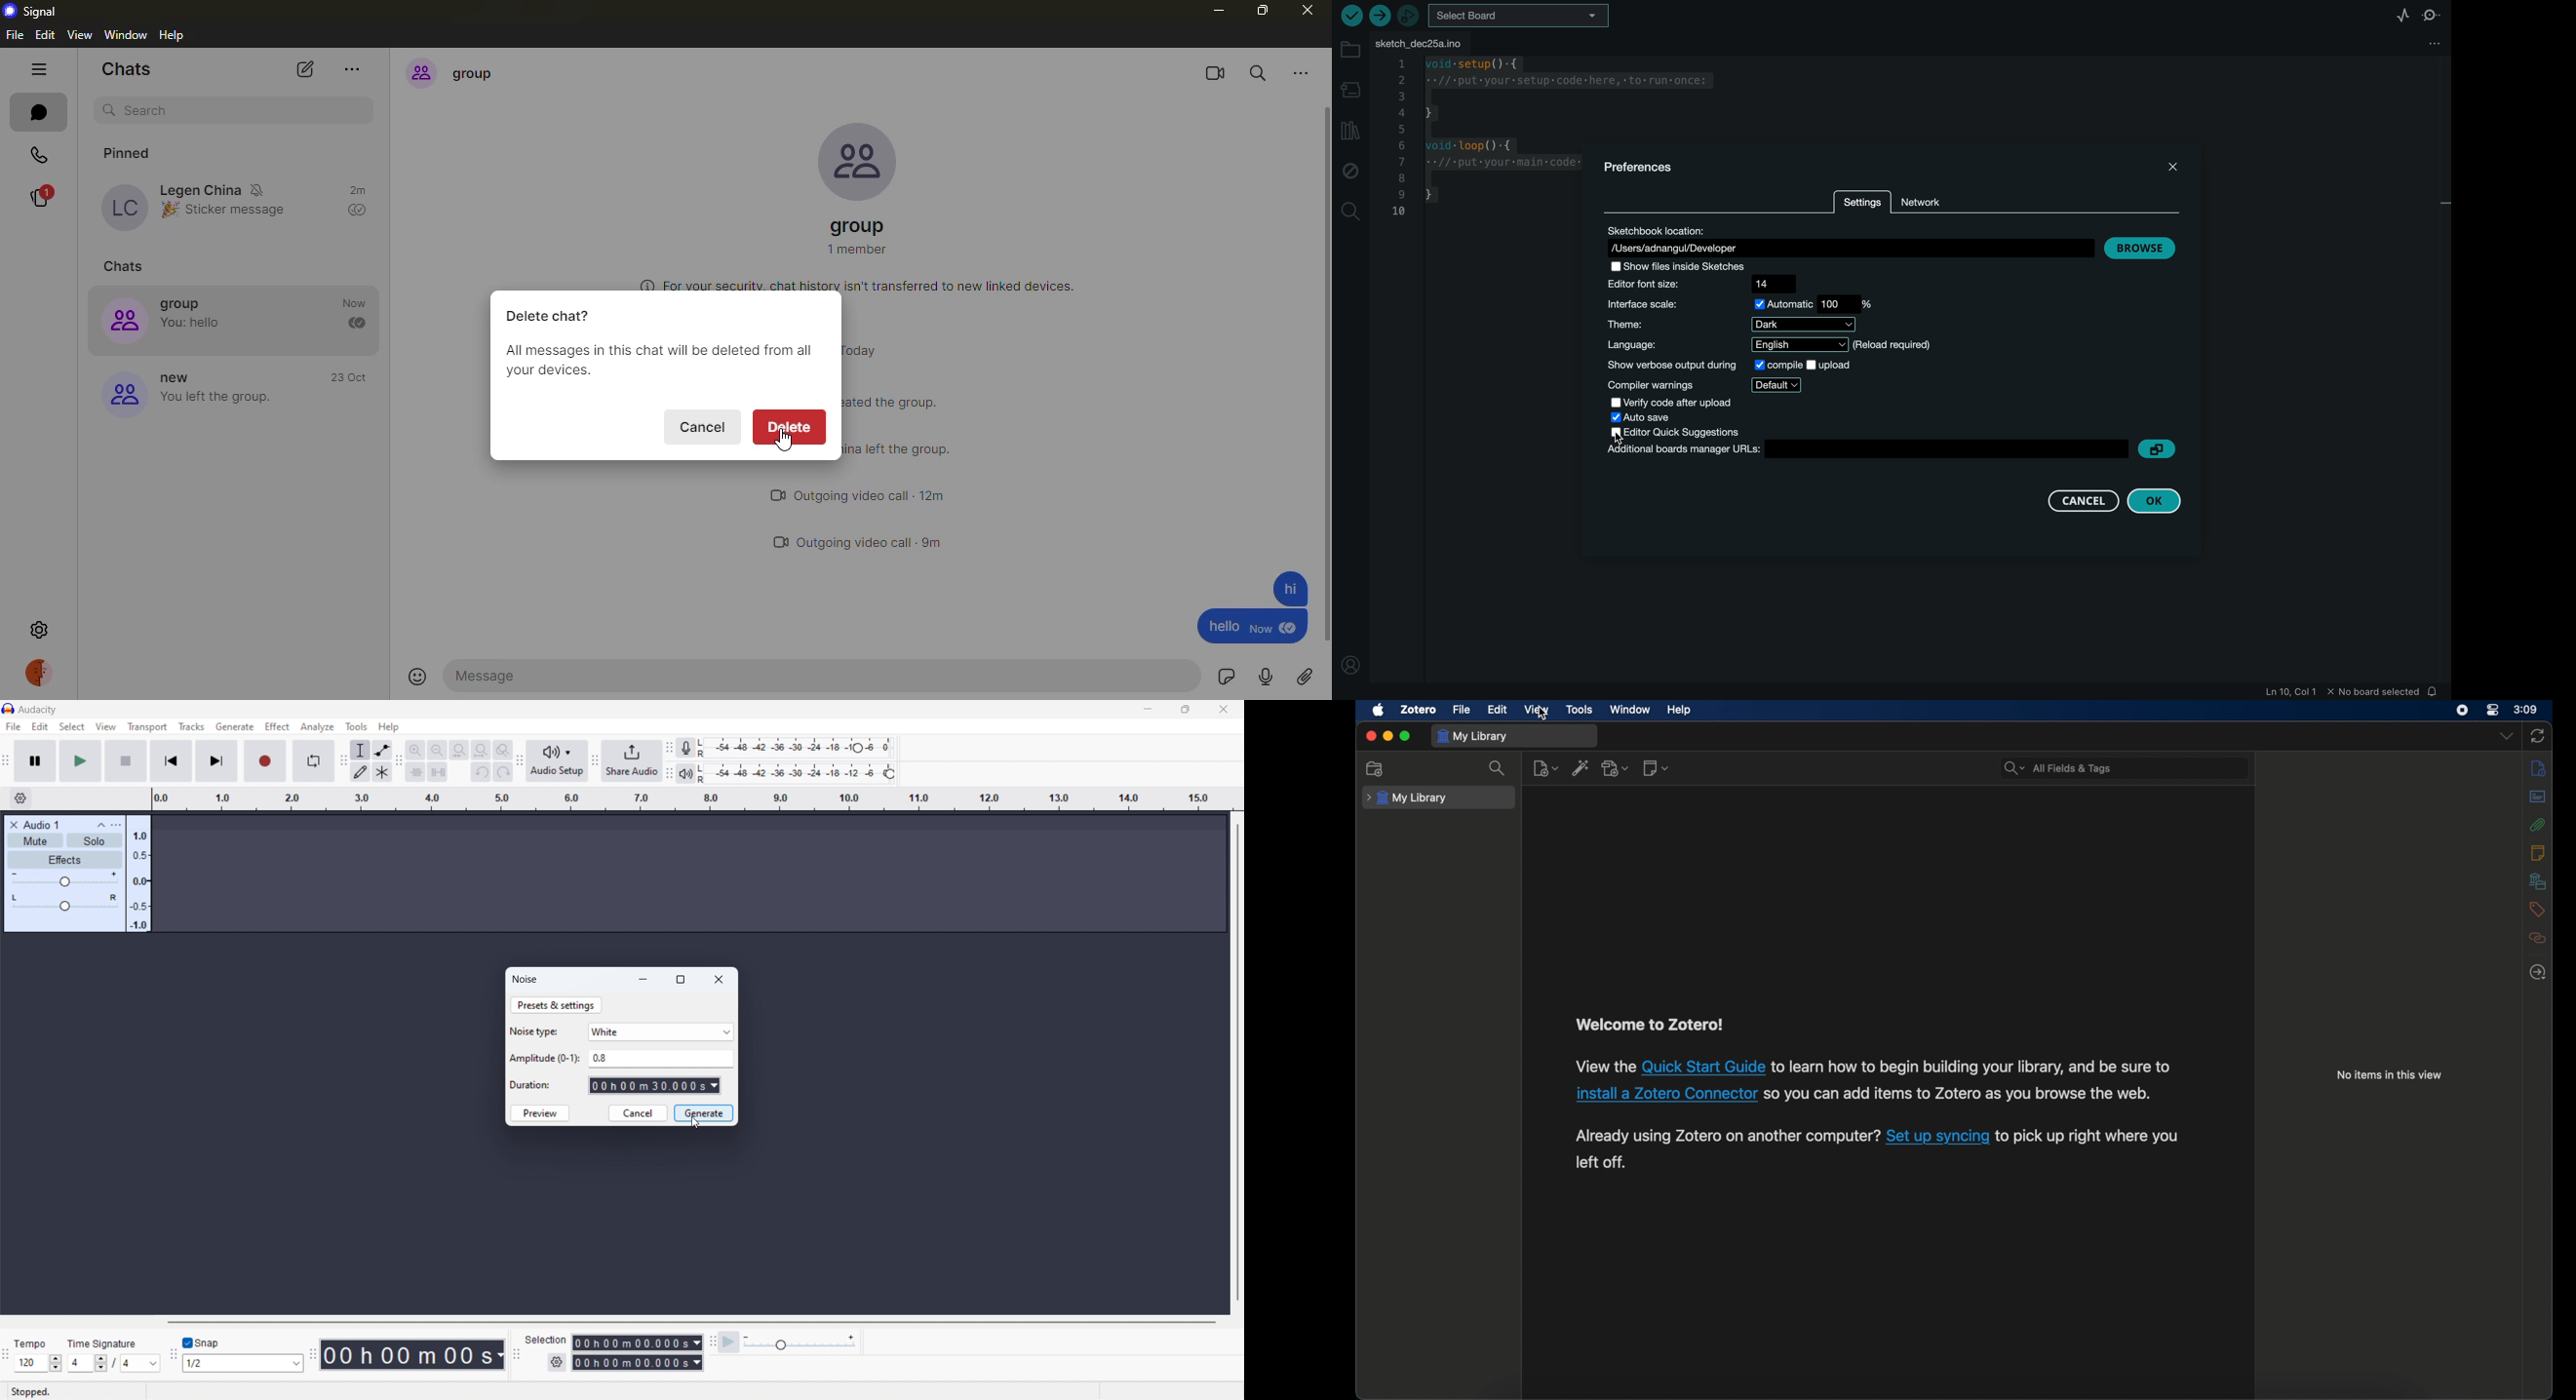 This screenshot has width=2576, height=1400. Describe the element at coordinates (1286, 591) in the screenshot. I see `message` at that location.